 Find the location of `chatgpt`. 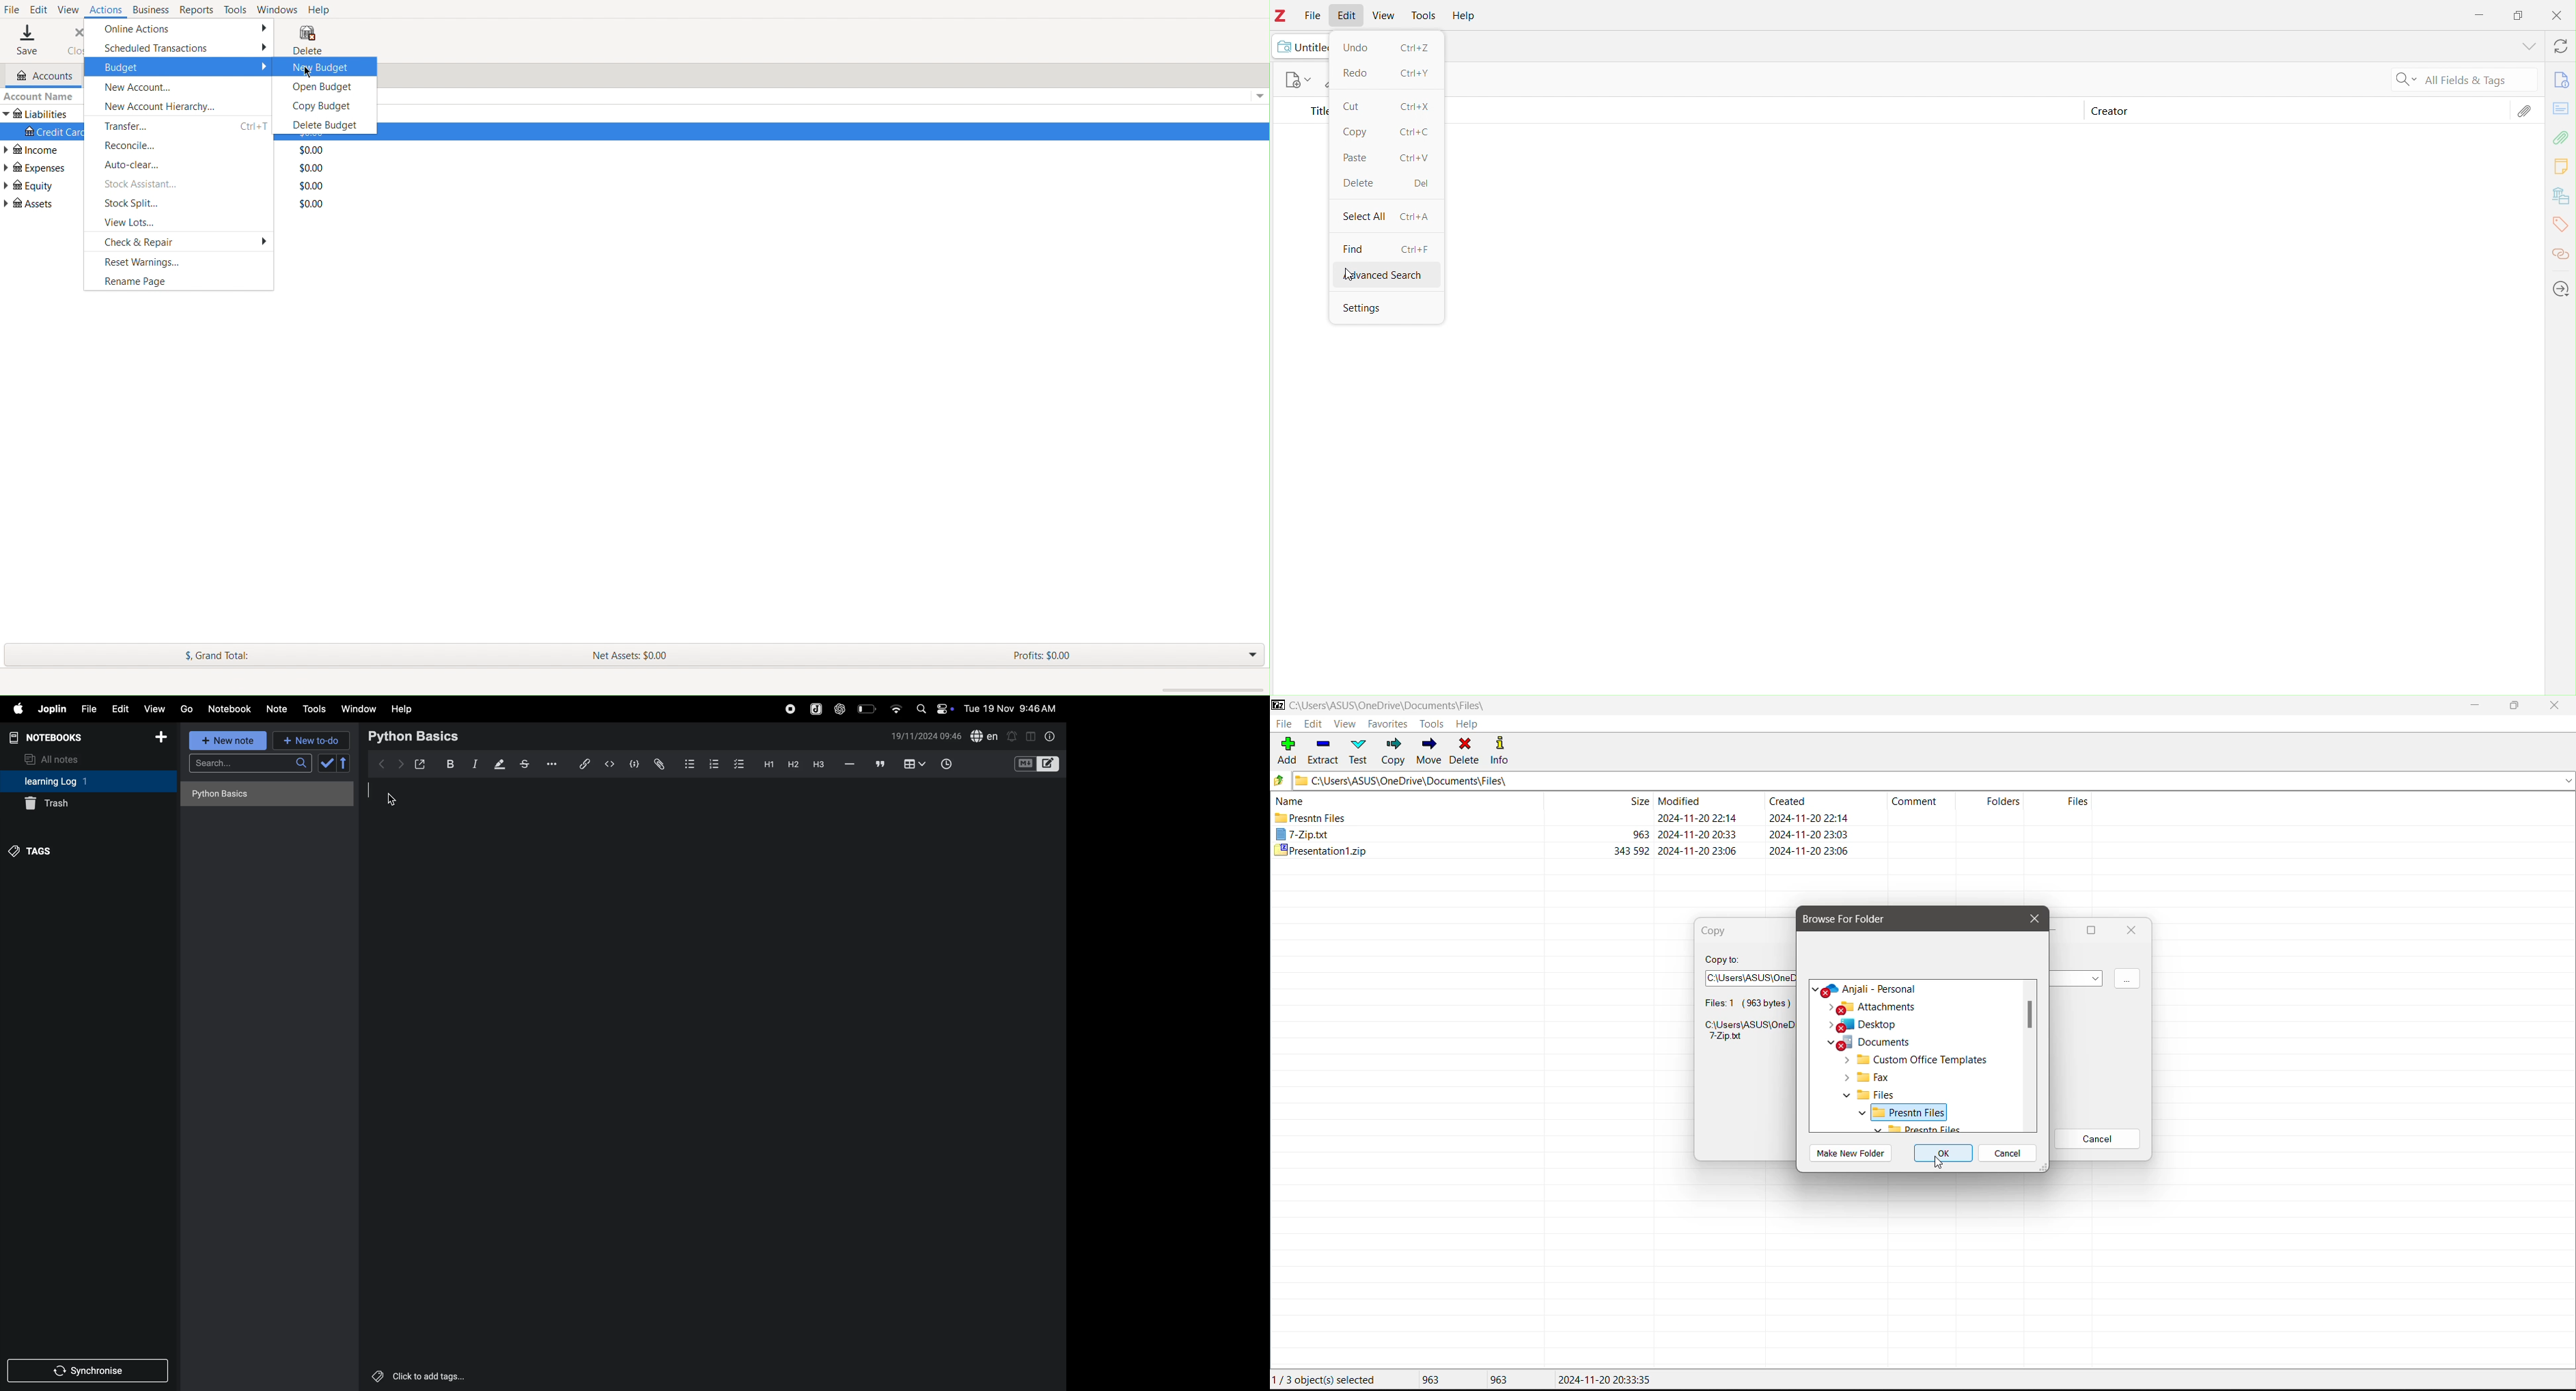

chatgpt is located at coordinates (840, 708).